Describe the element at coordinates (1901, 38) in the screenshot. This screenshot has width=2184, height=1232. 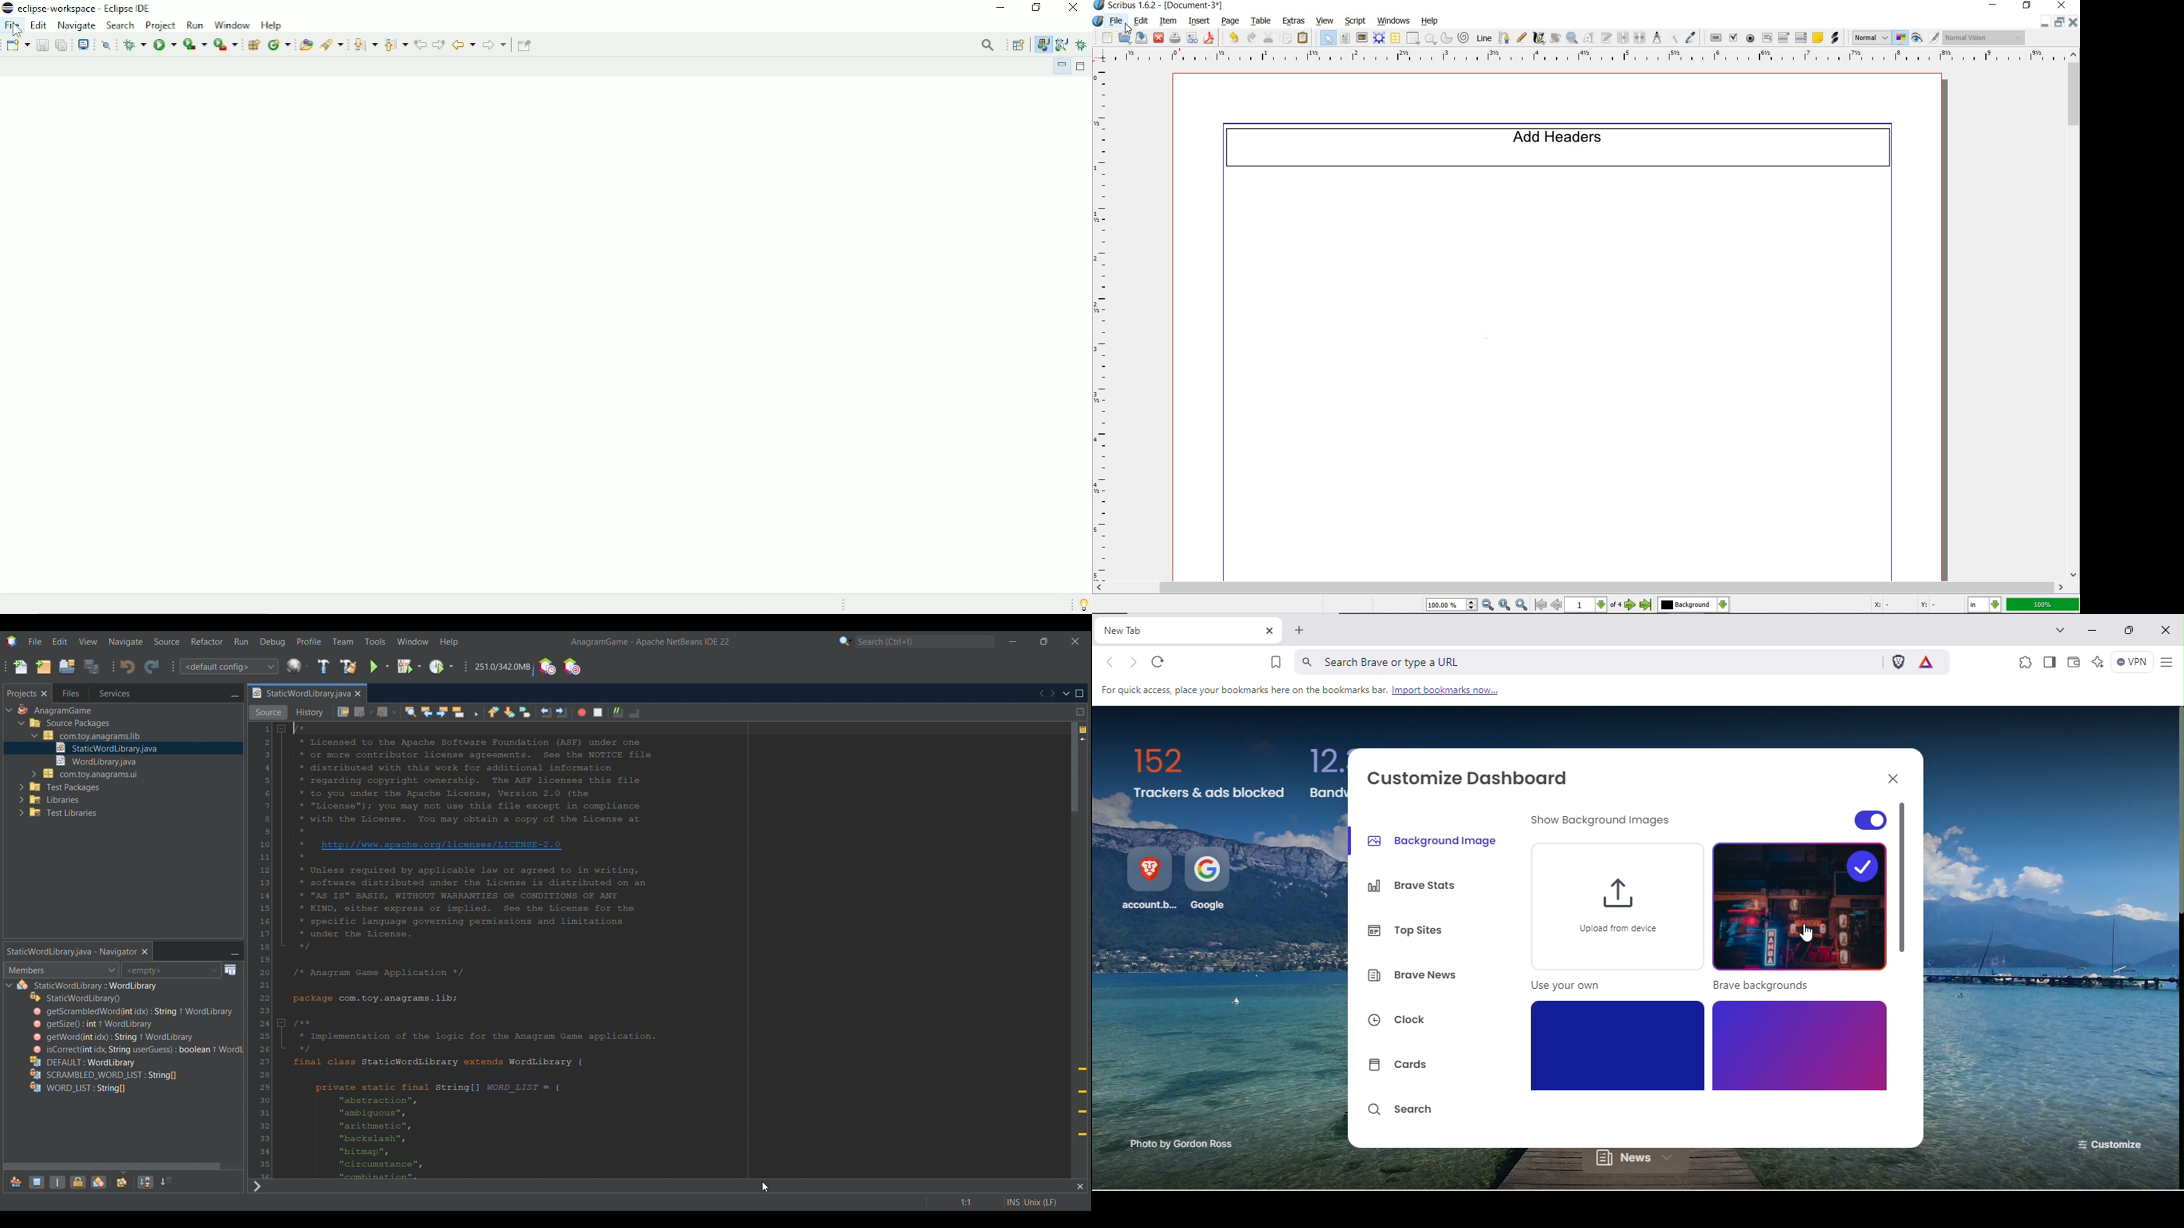
I see `toggle color management` at that location.